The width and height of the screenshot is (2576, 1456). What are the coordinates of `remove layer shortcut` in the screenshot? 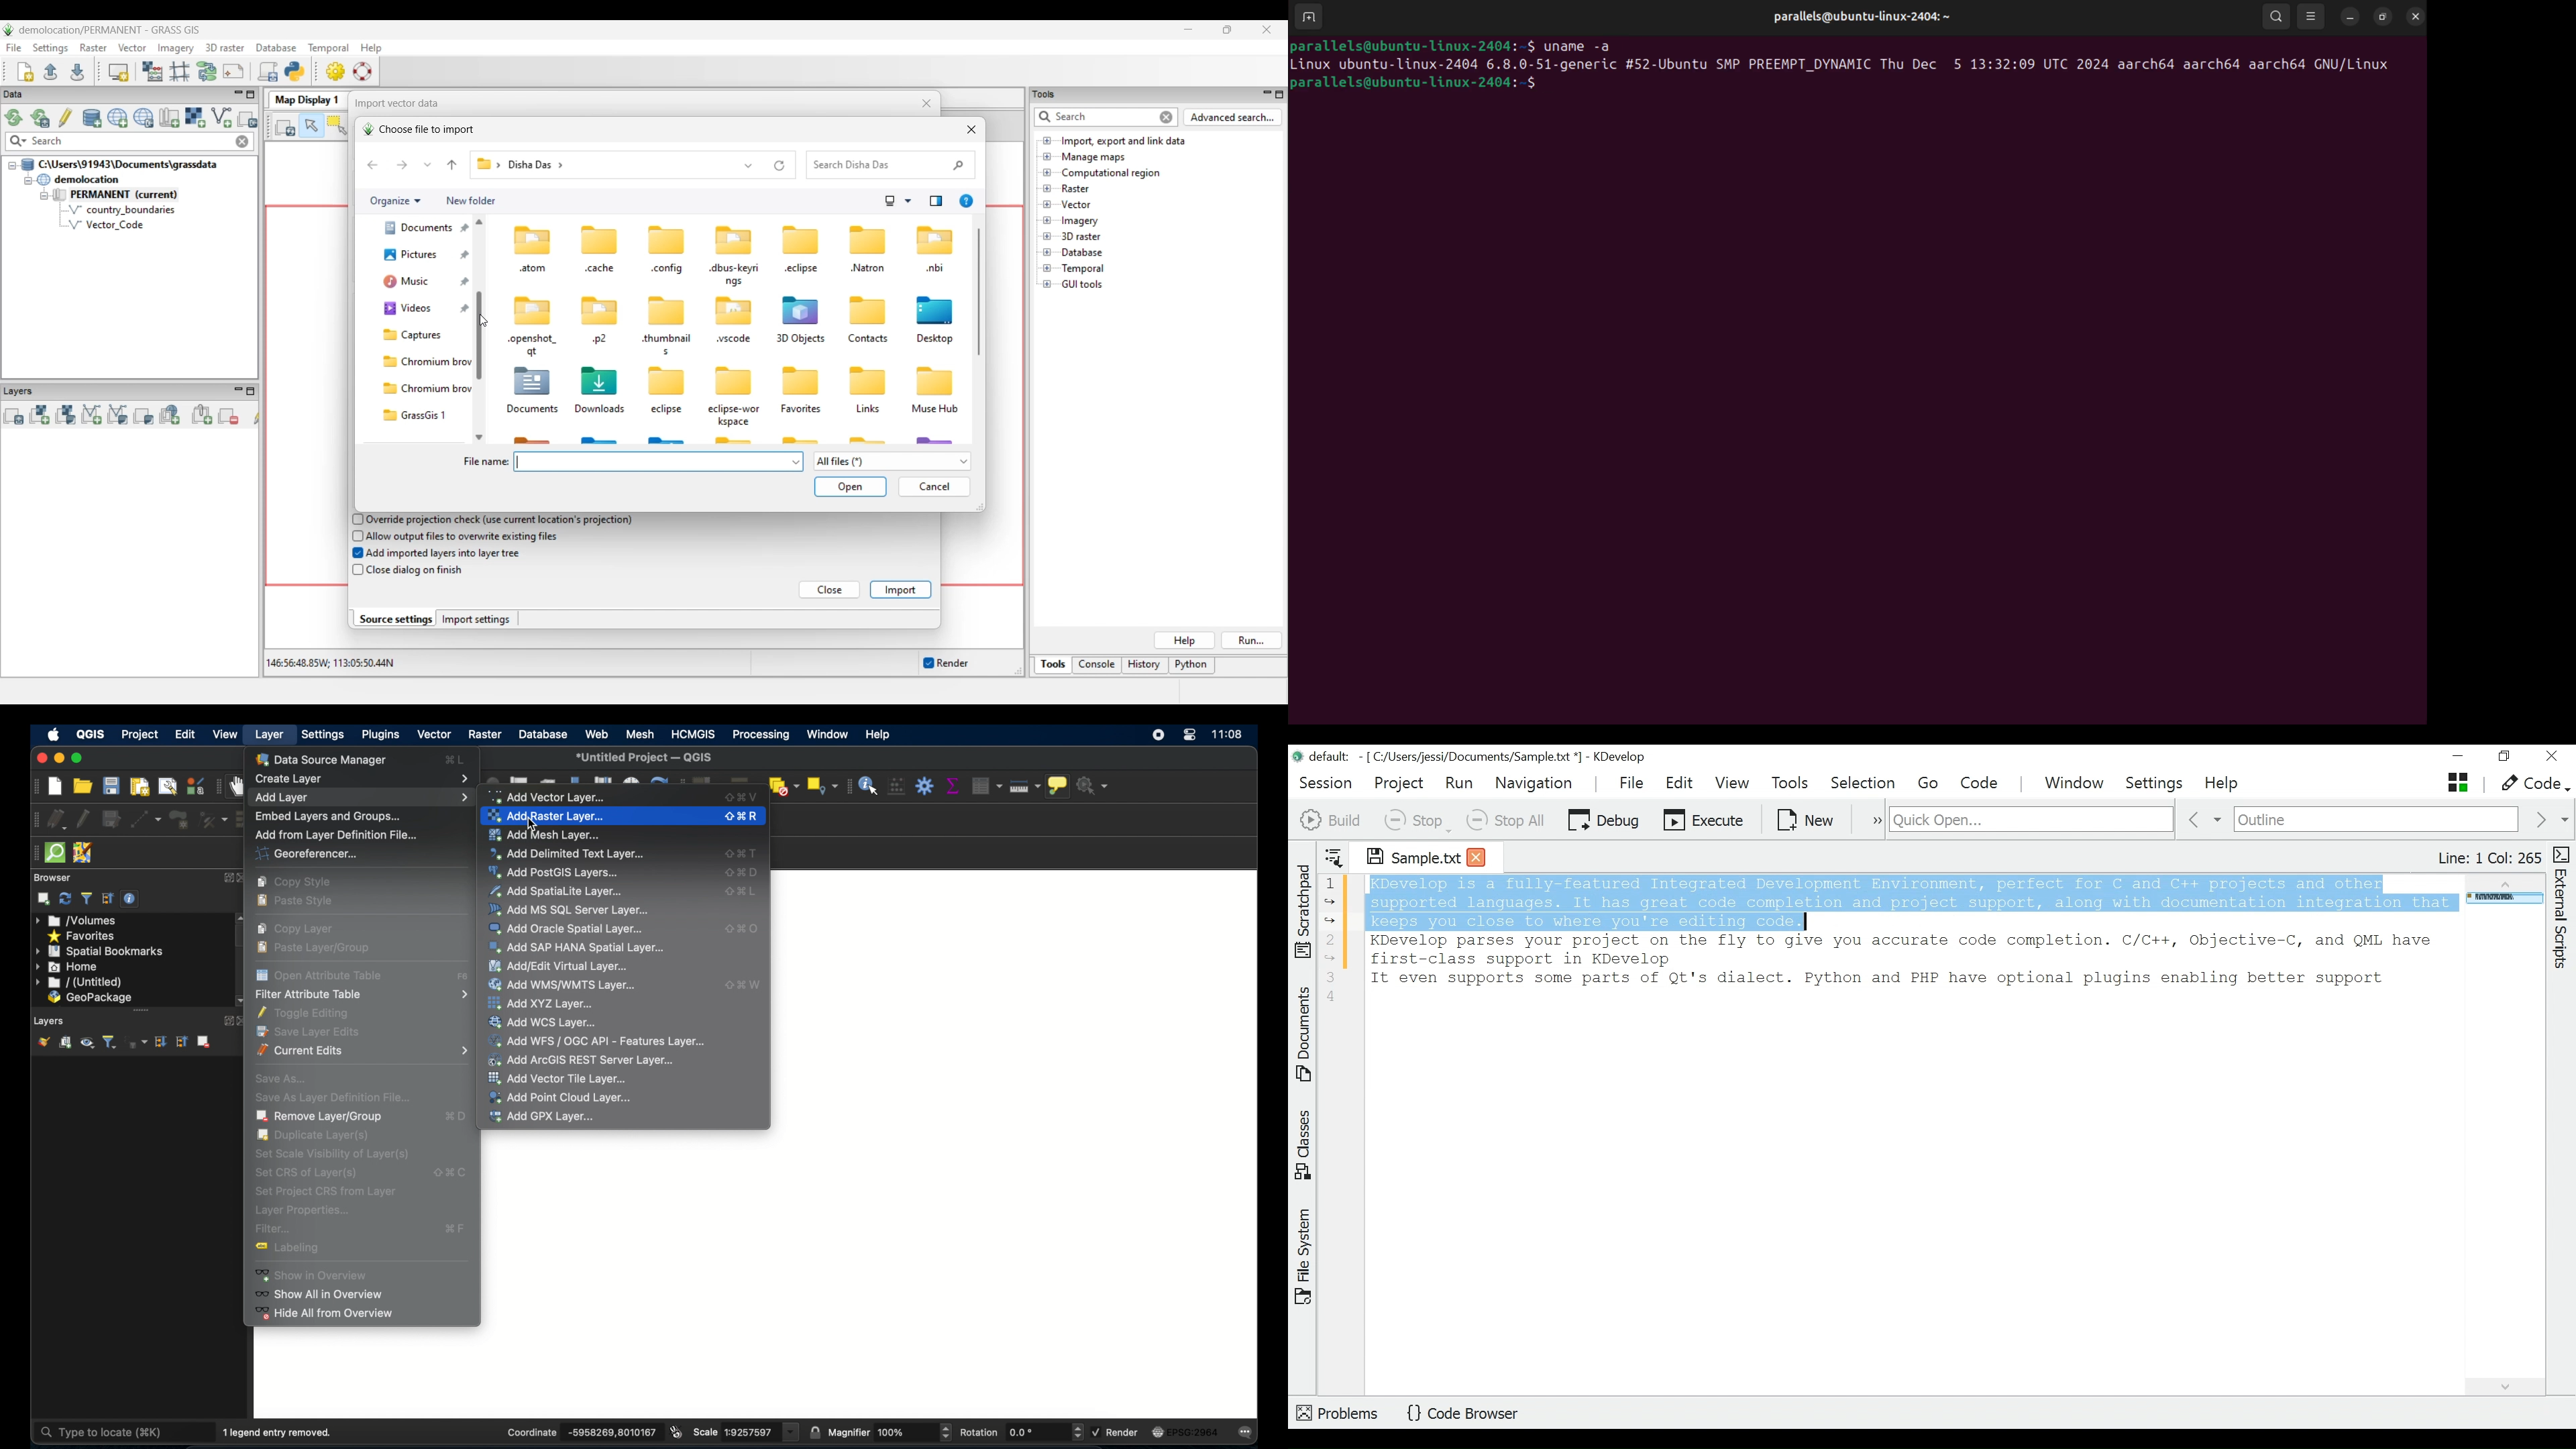 It's located at (456, 1118).